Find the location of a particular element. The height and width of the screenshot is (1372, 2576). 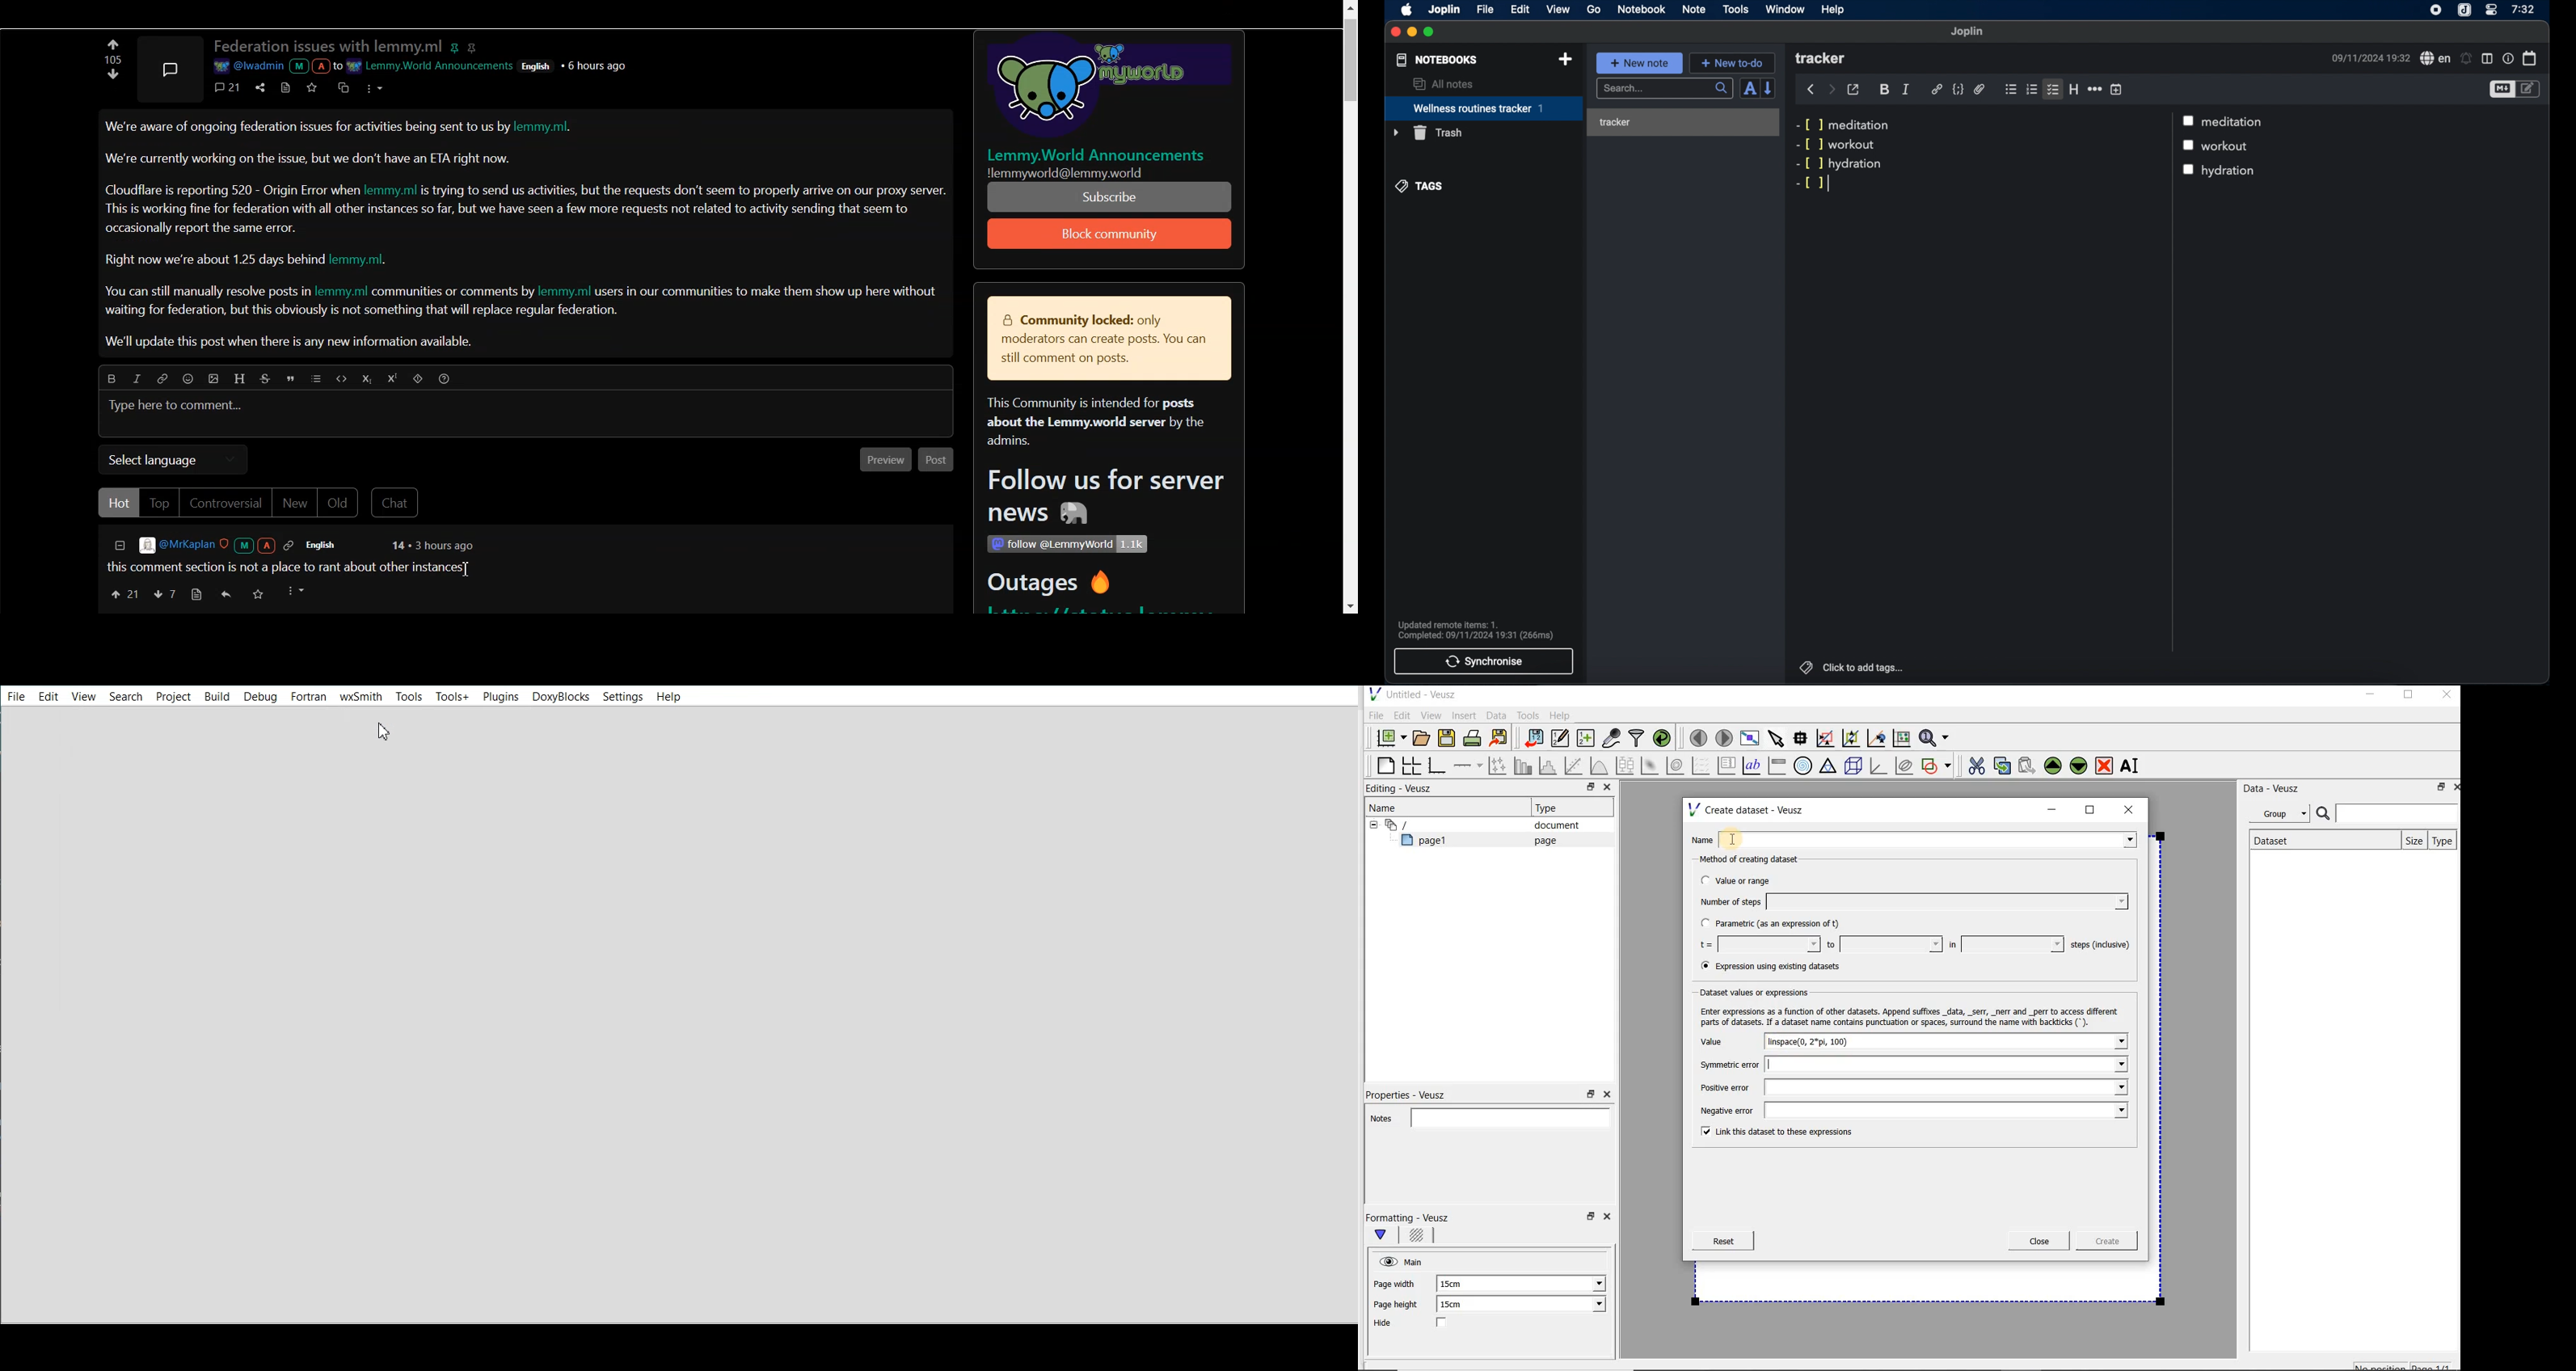

toggle external editor is located at coordinates (1854, 89).